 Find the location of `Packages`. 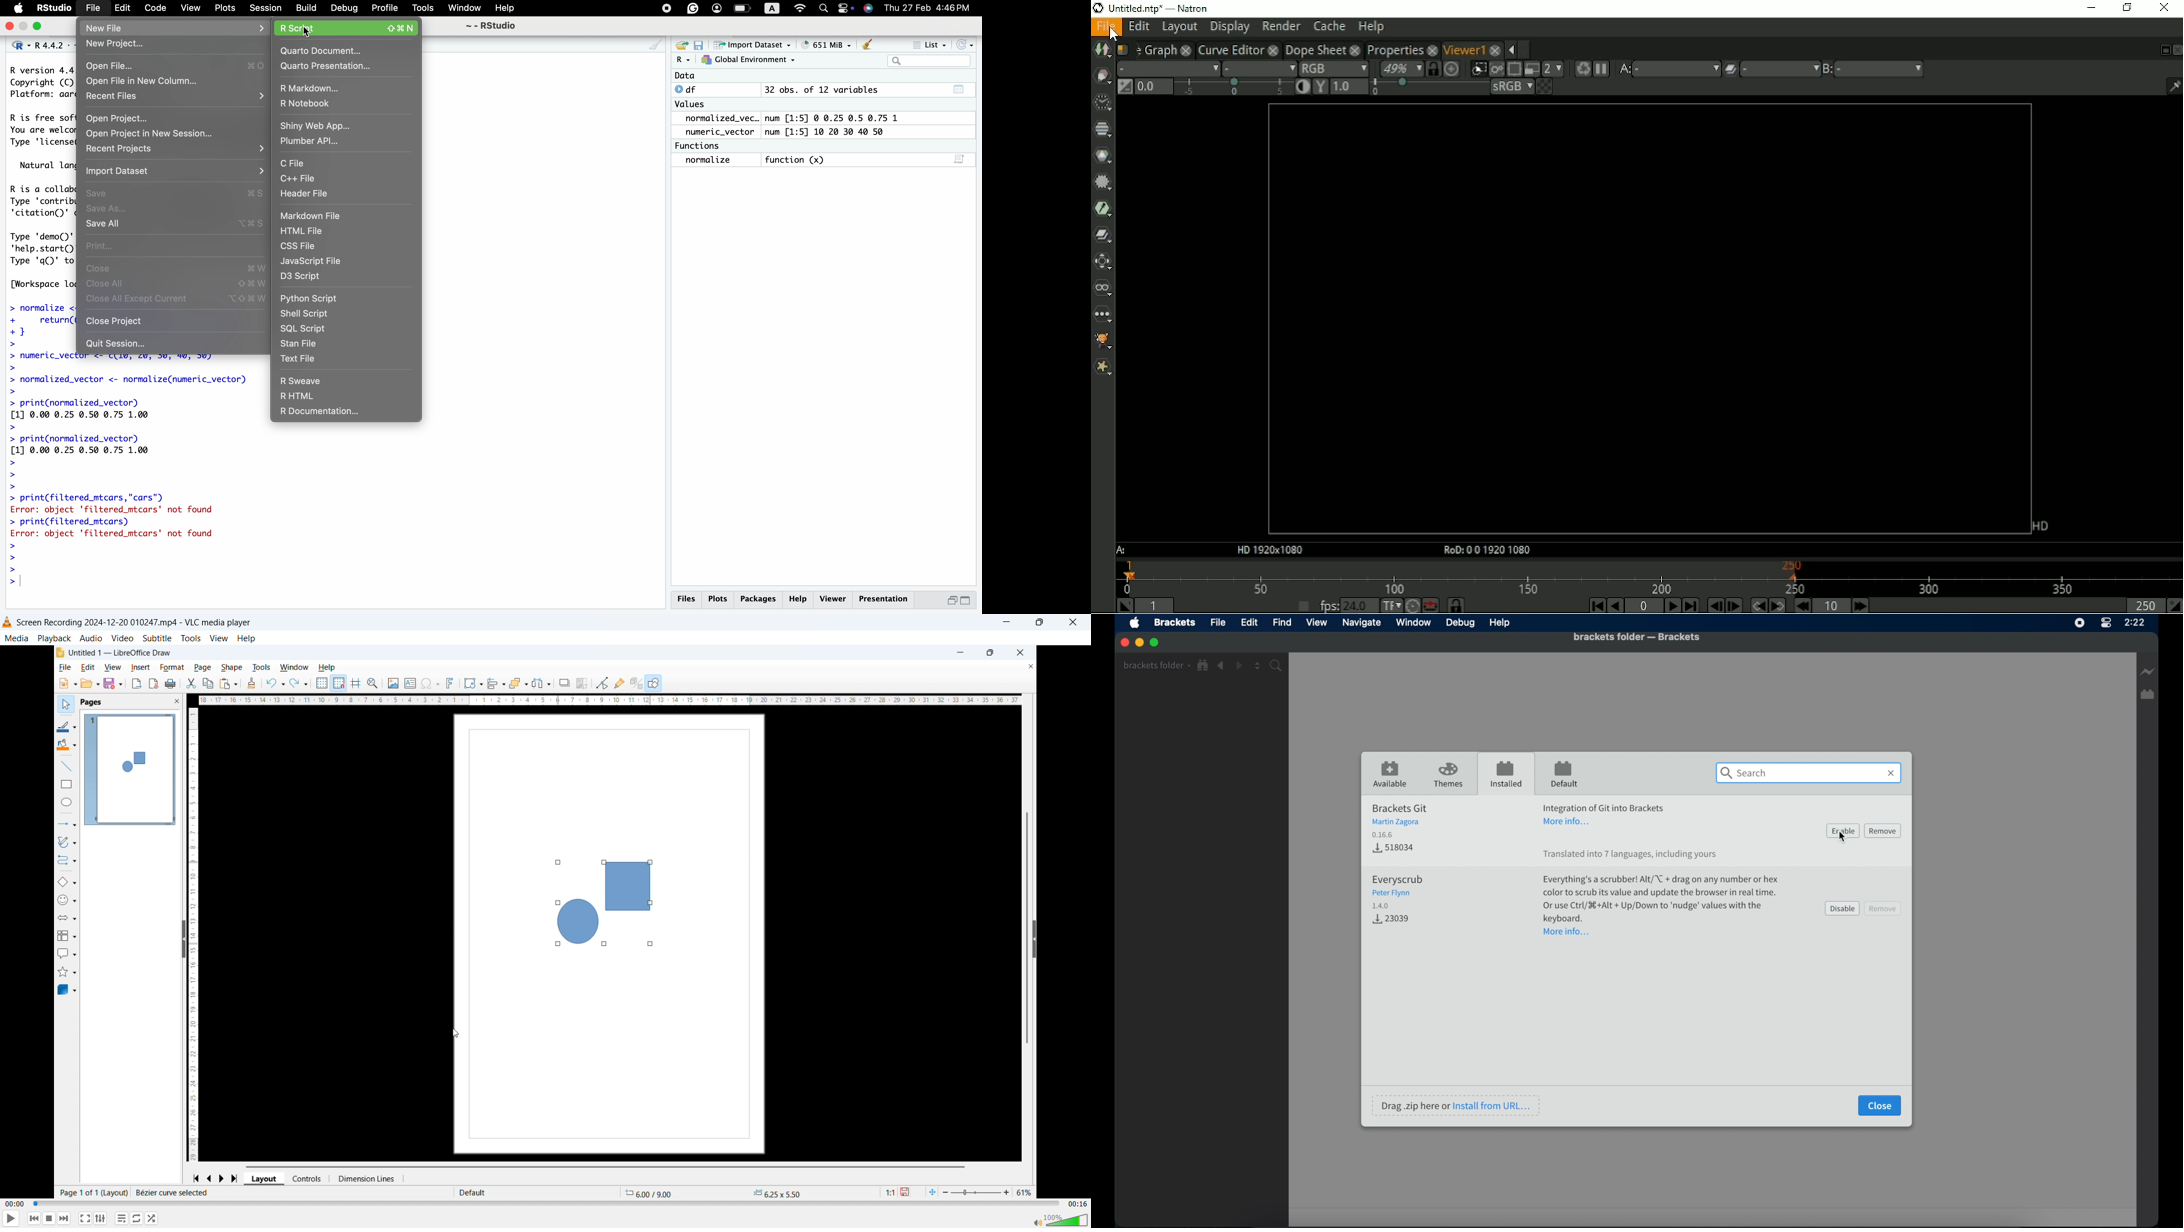

Packages is located at coordinates (759, 599).